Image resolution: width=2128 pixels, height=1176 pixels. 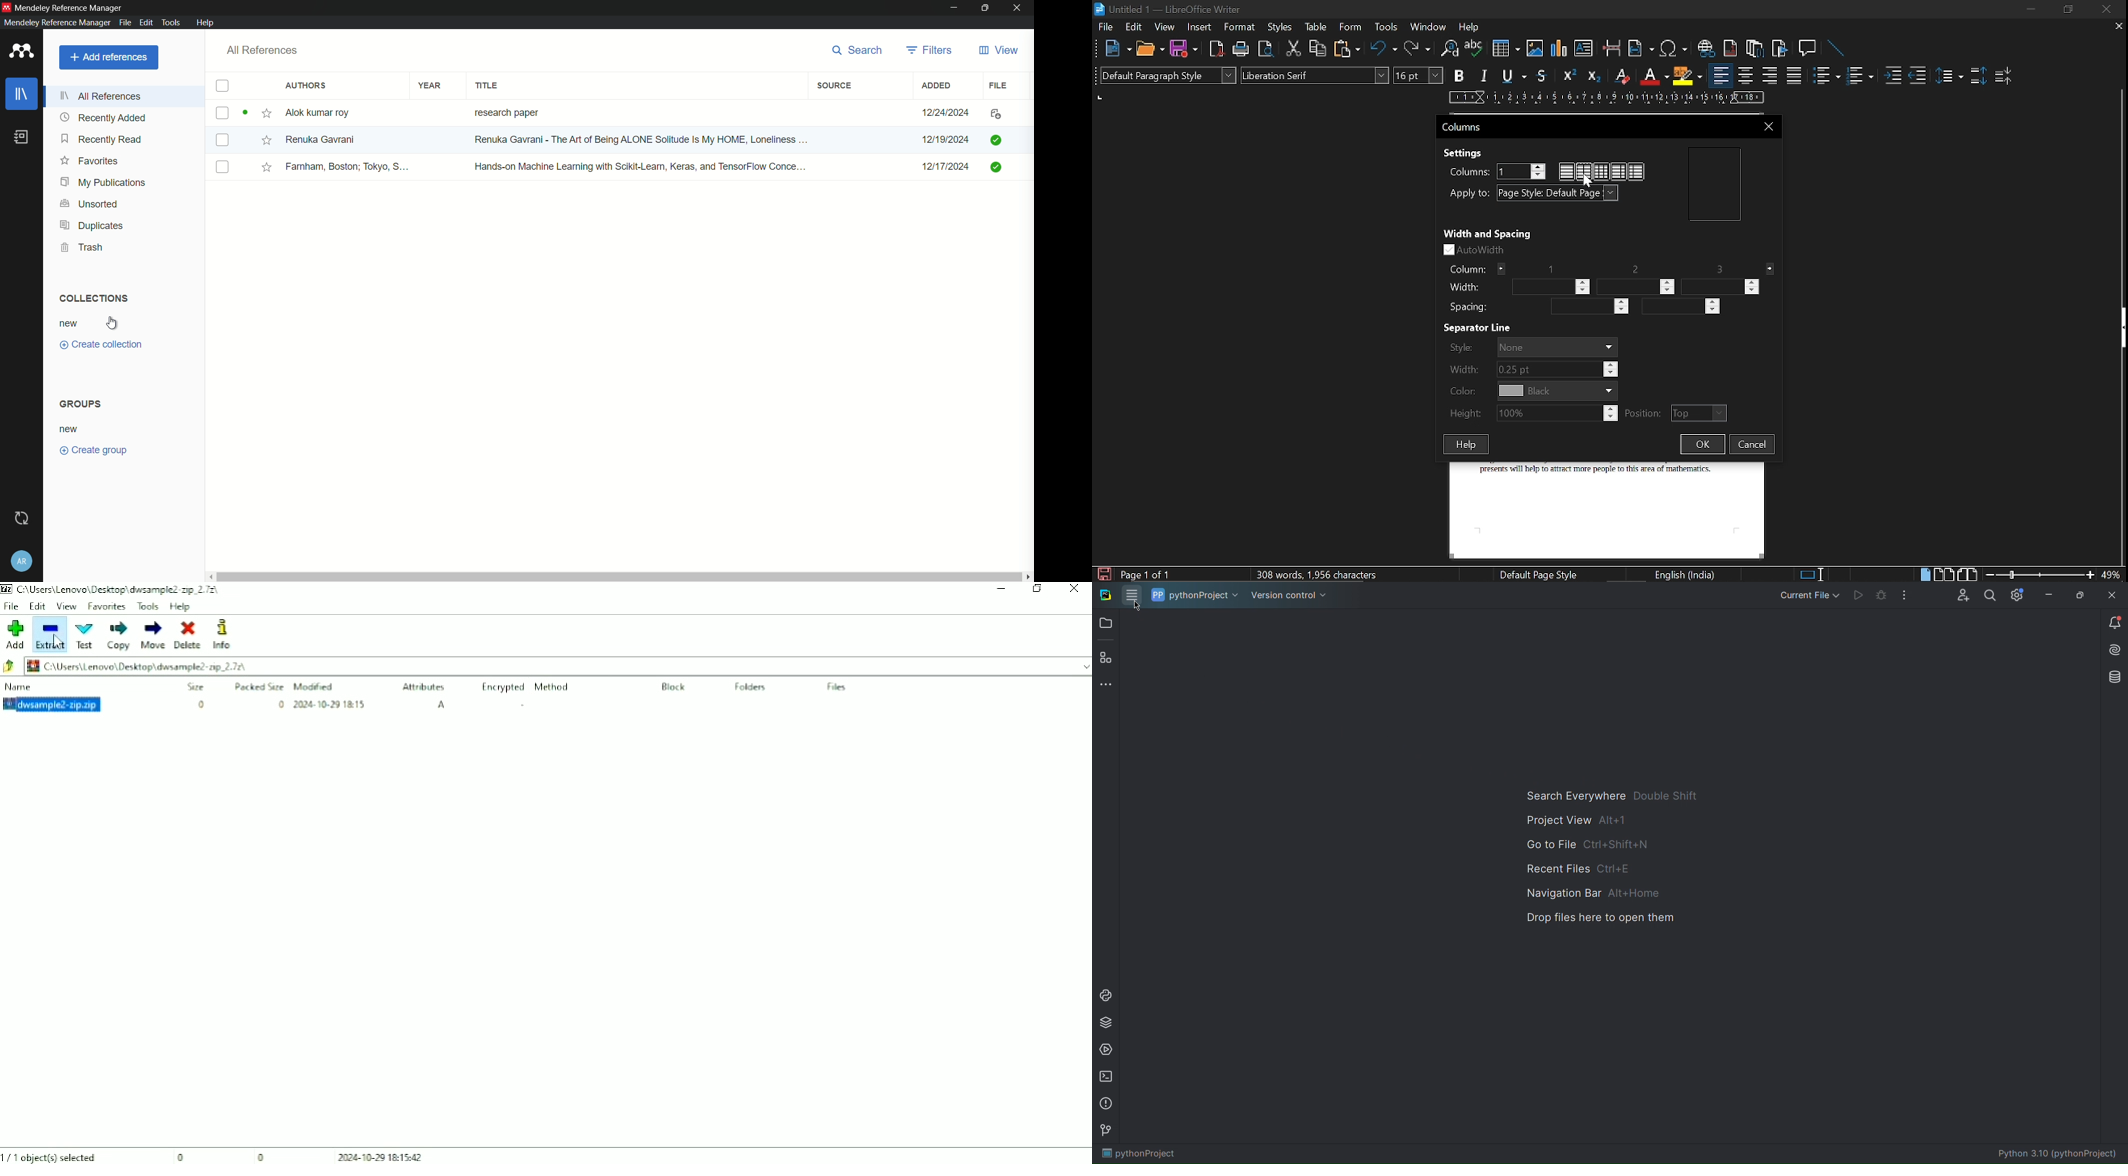 I want to click on favorites, so click(x=88, y=161).